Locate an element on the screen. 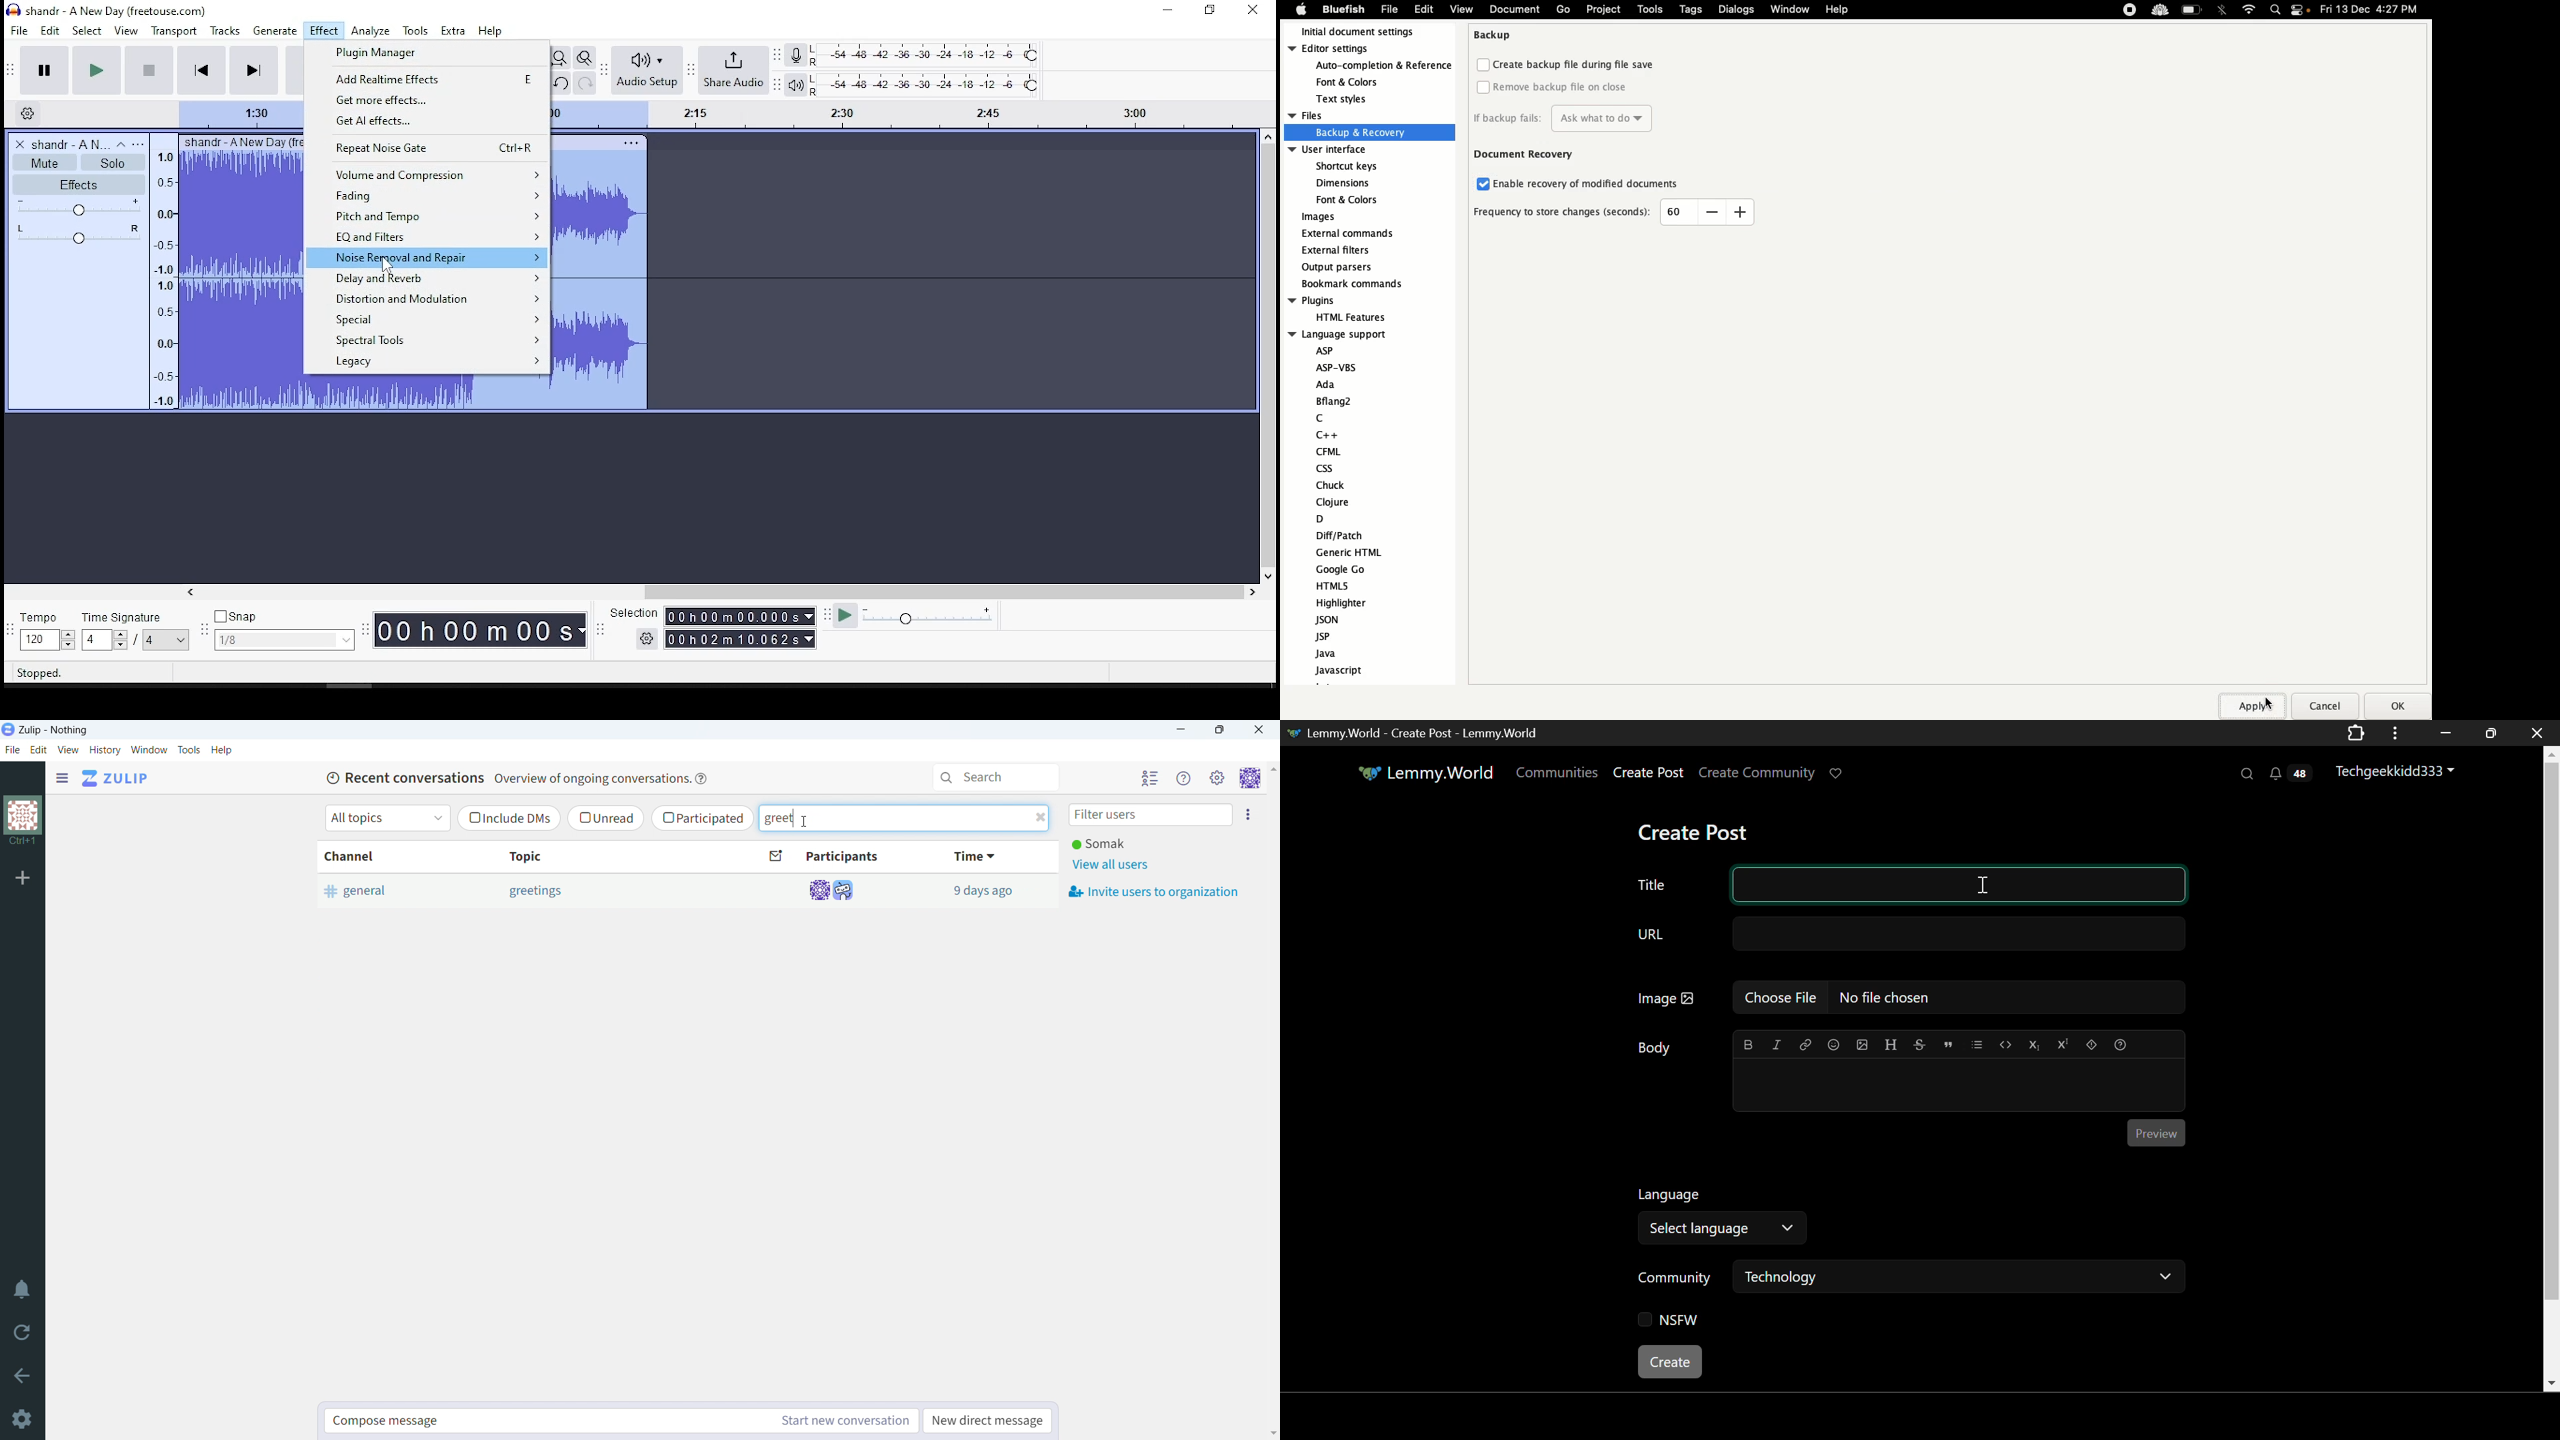 The height and width of the screenshot is (1456, 2576). Close Window is located at coordinates (2537, 732).